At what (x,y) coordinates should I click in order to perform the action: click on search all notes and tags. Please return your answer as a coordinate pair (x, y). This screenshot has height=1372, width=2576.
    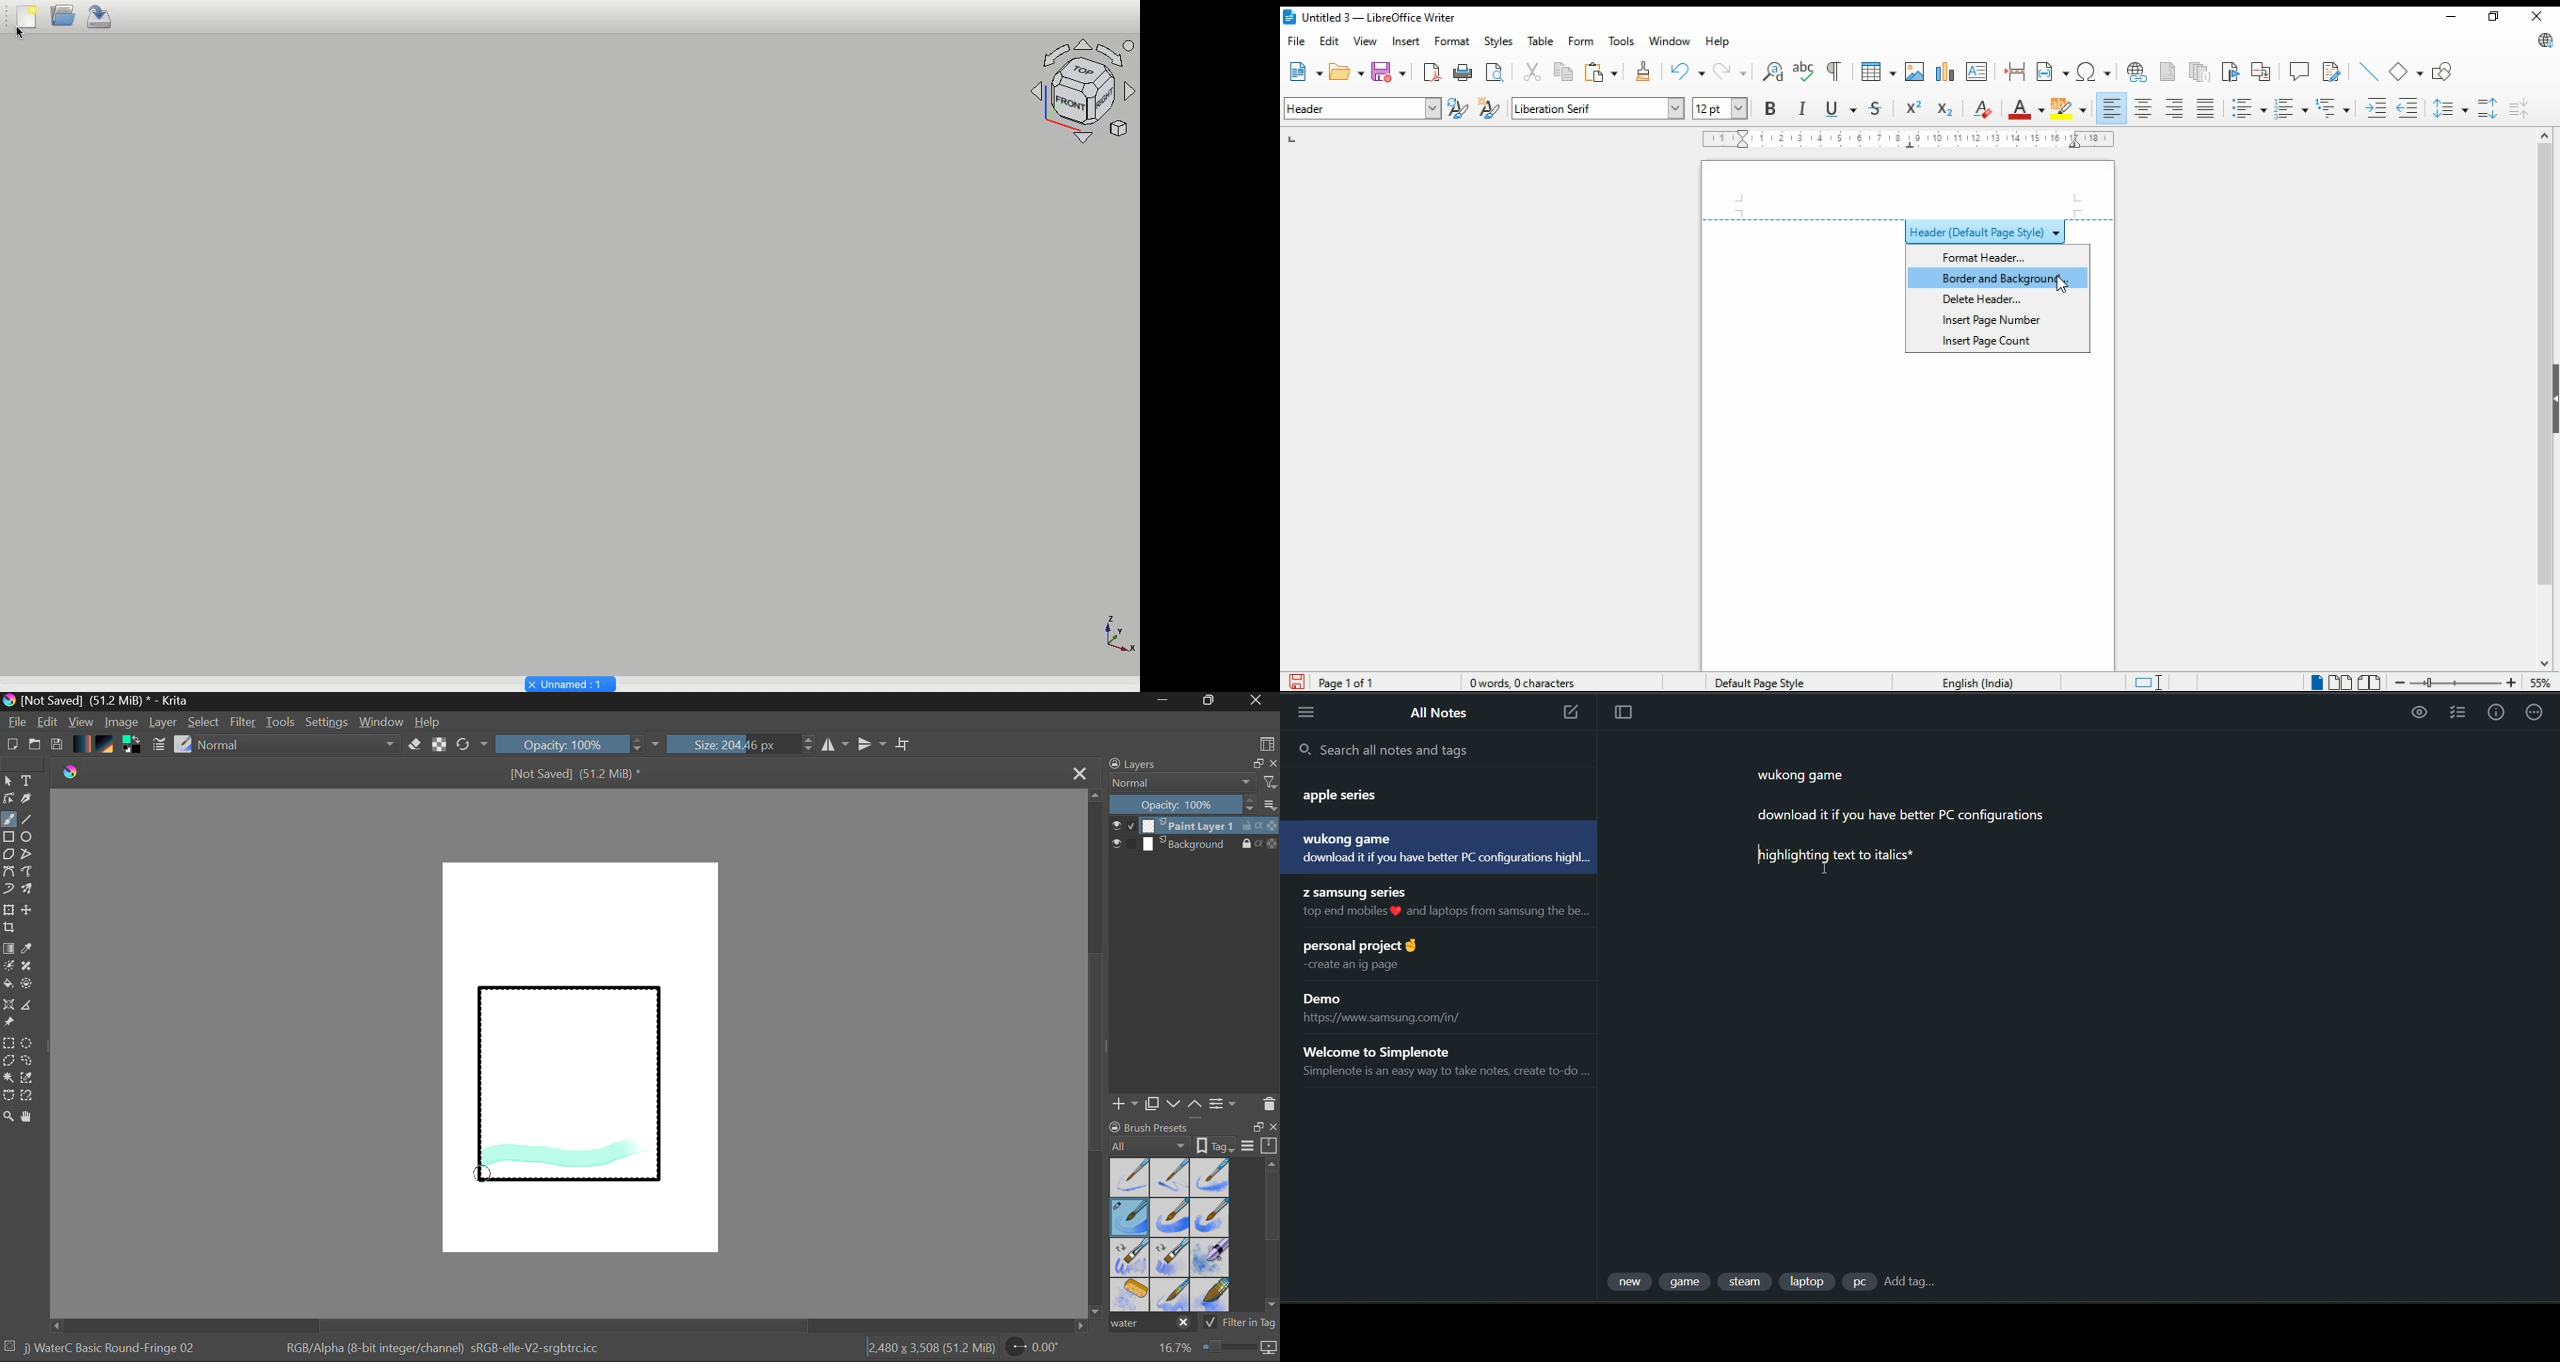
    Looking at the image, I should click on (1442, 749).